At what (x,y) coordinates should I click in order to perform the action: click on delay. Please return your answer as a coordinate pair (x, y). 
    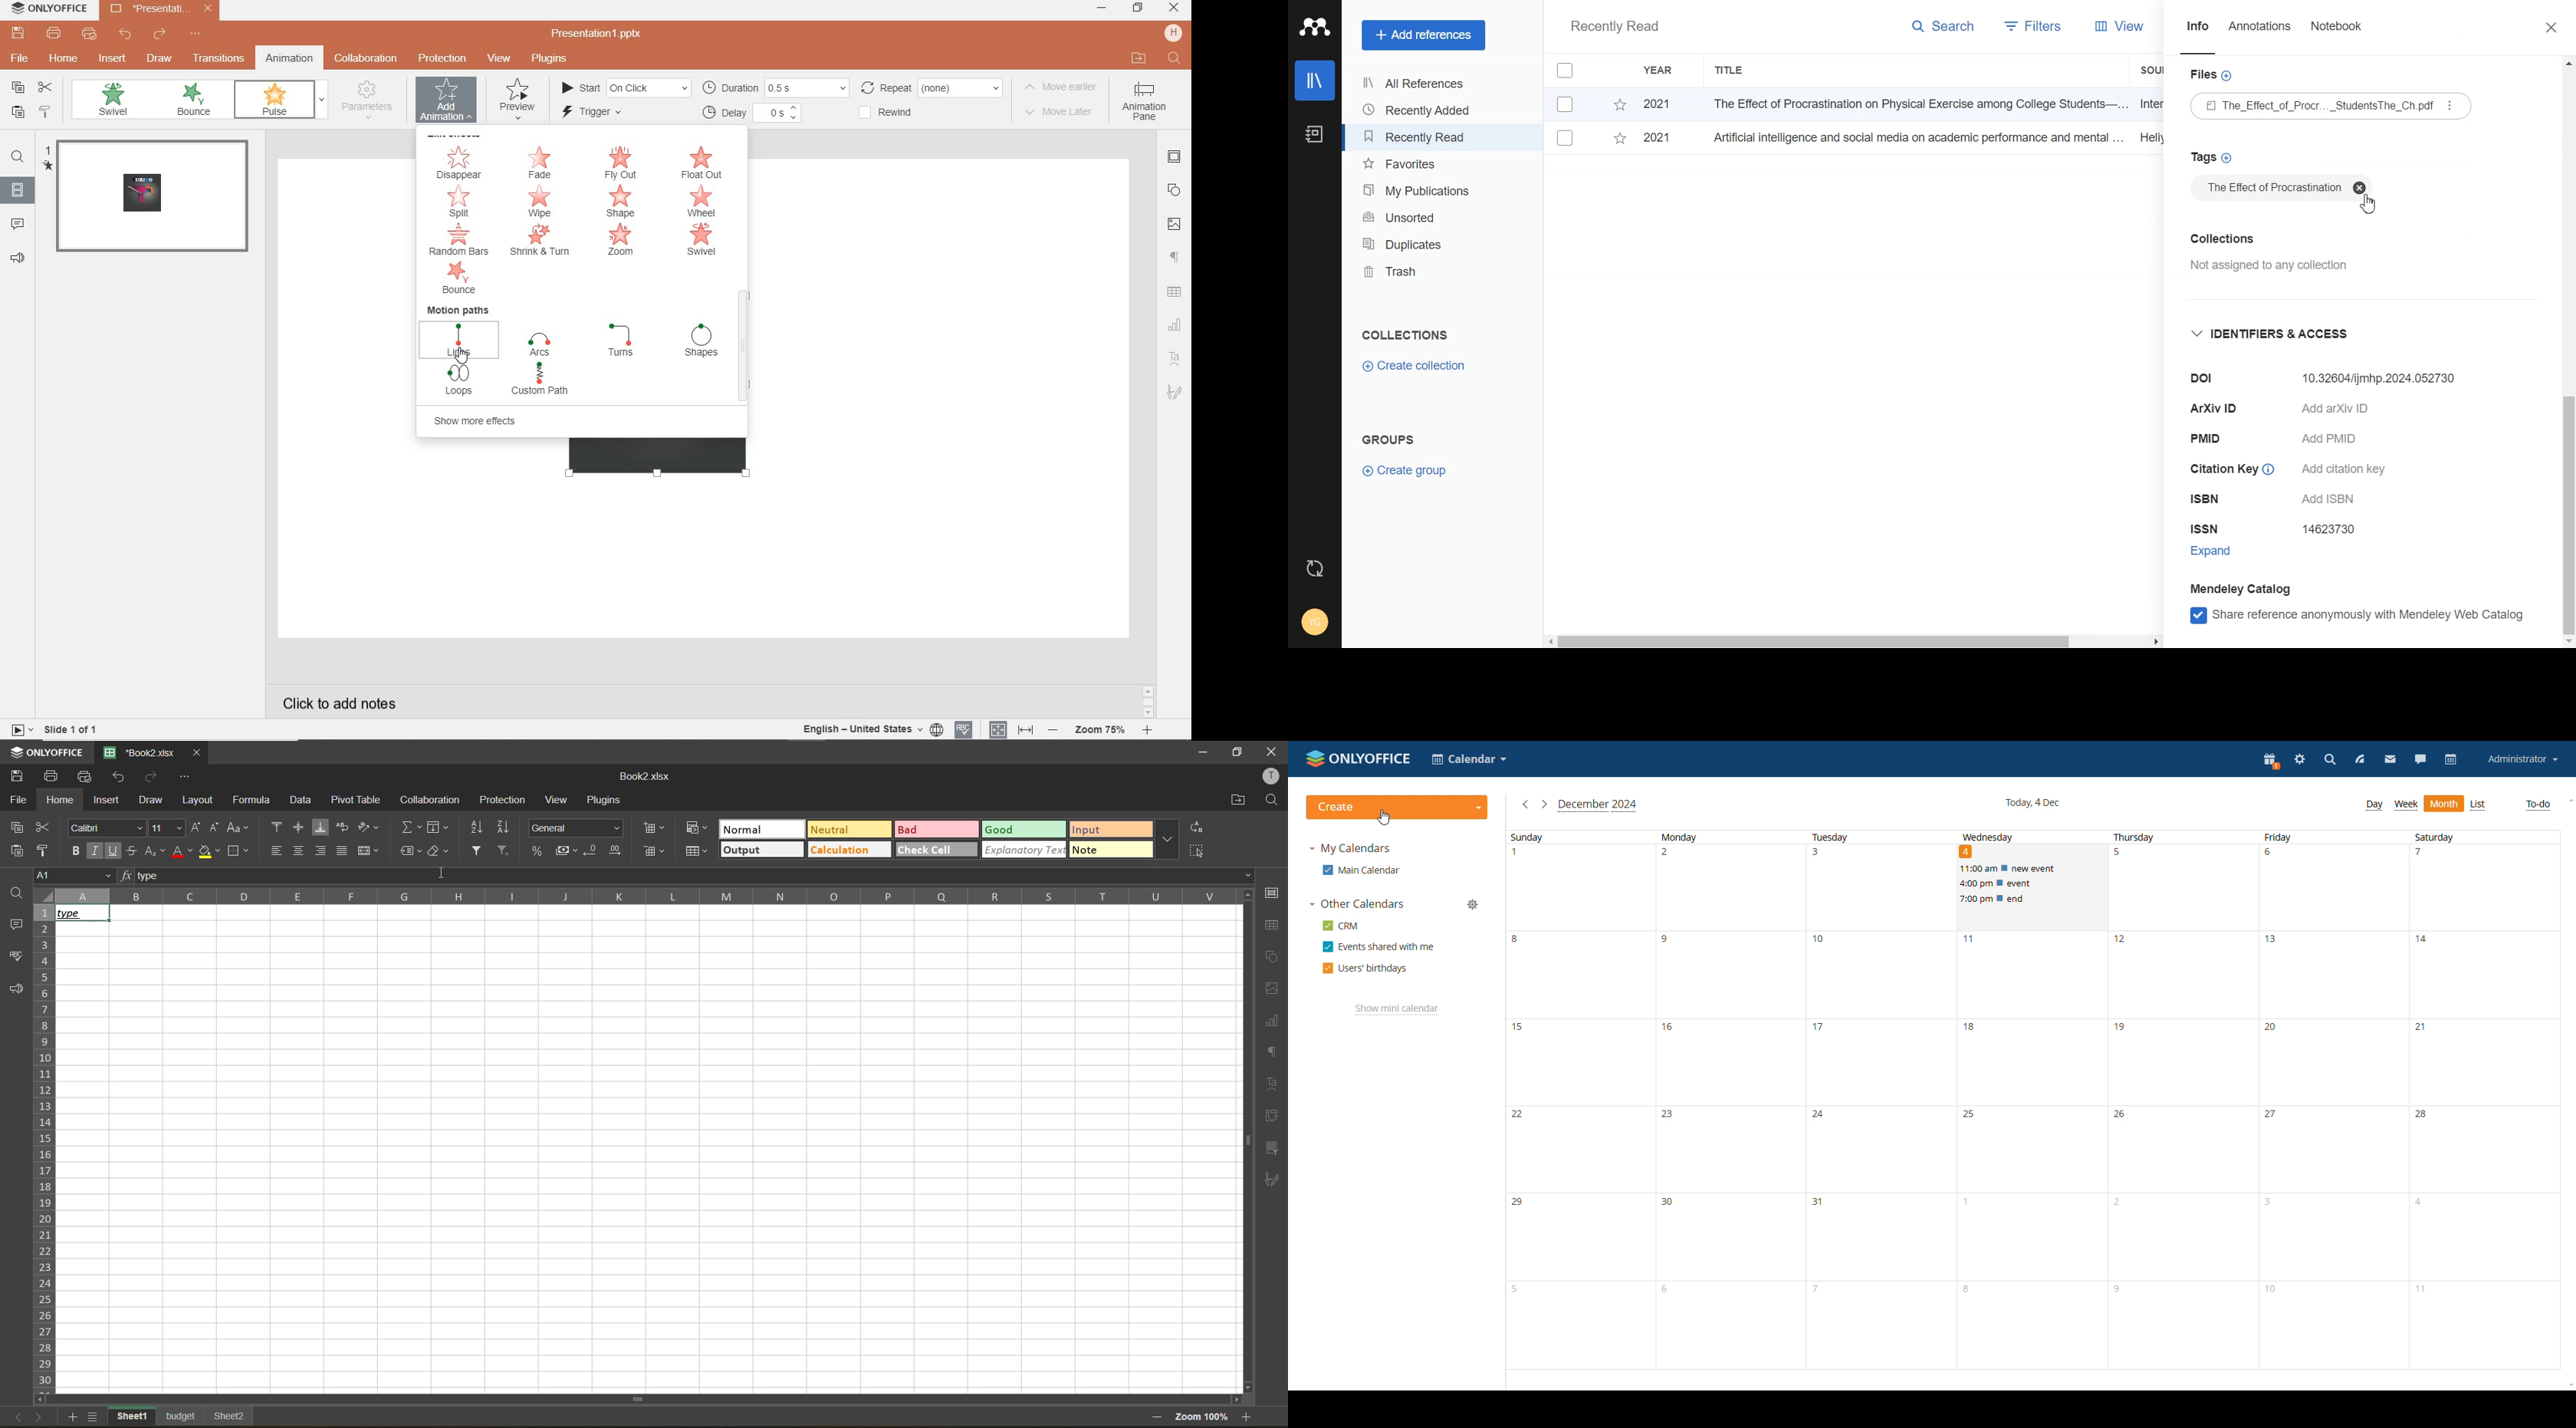
    Looking at the image, I should click on (752, 114).